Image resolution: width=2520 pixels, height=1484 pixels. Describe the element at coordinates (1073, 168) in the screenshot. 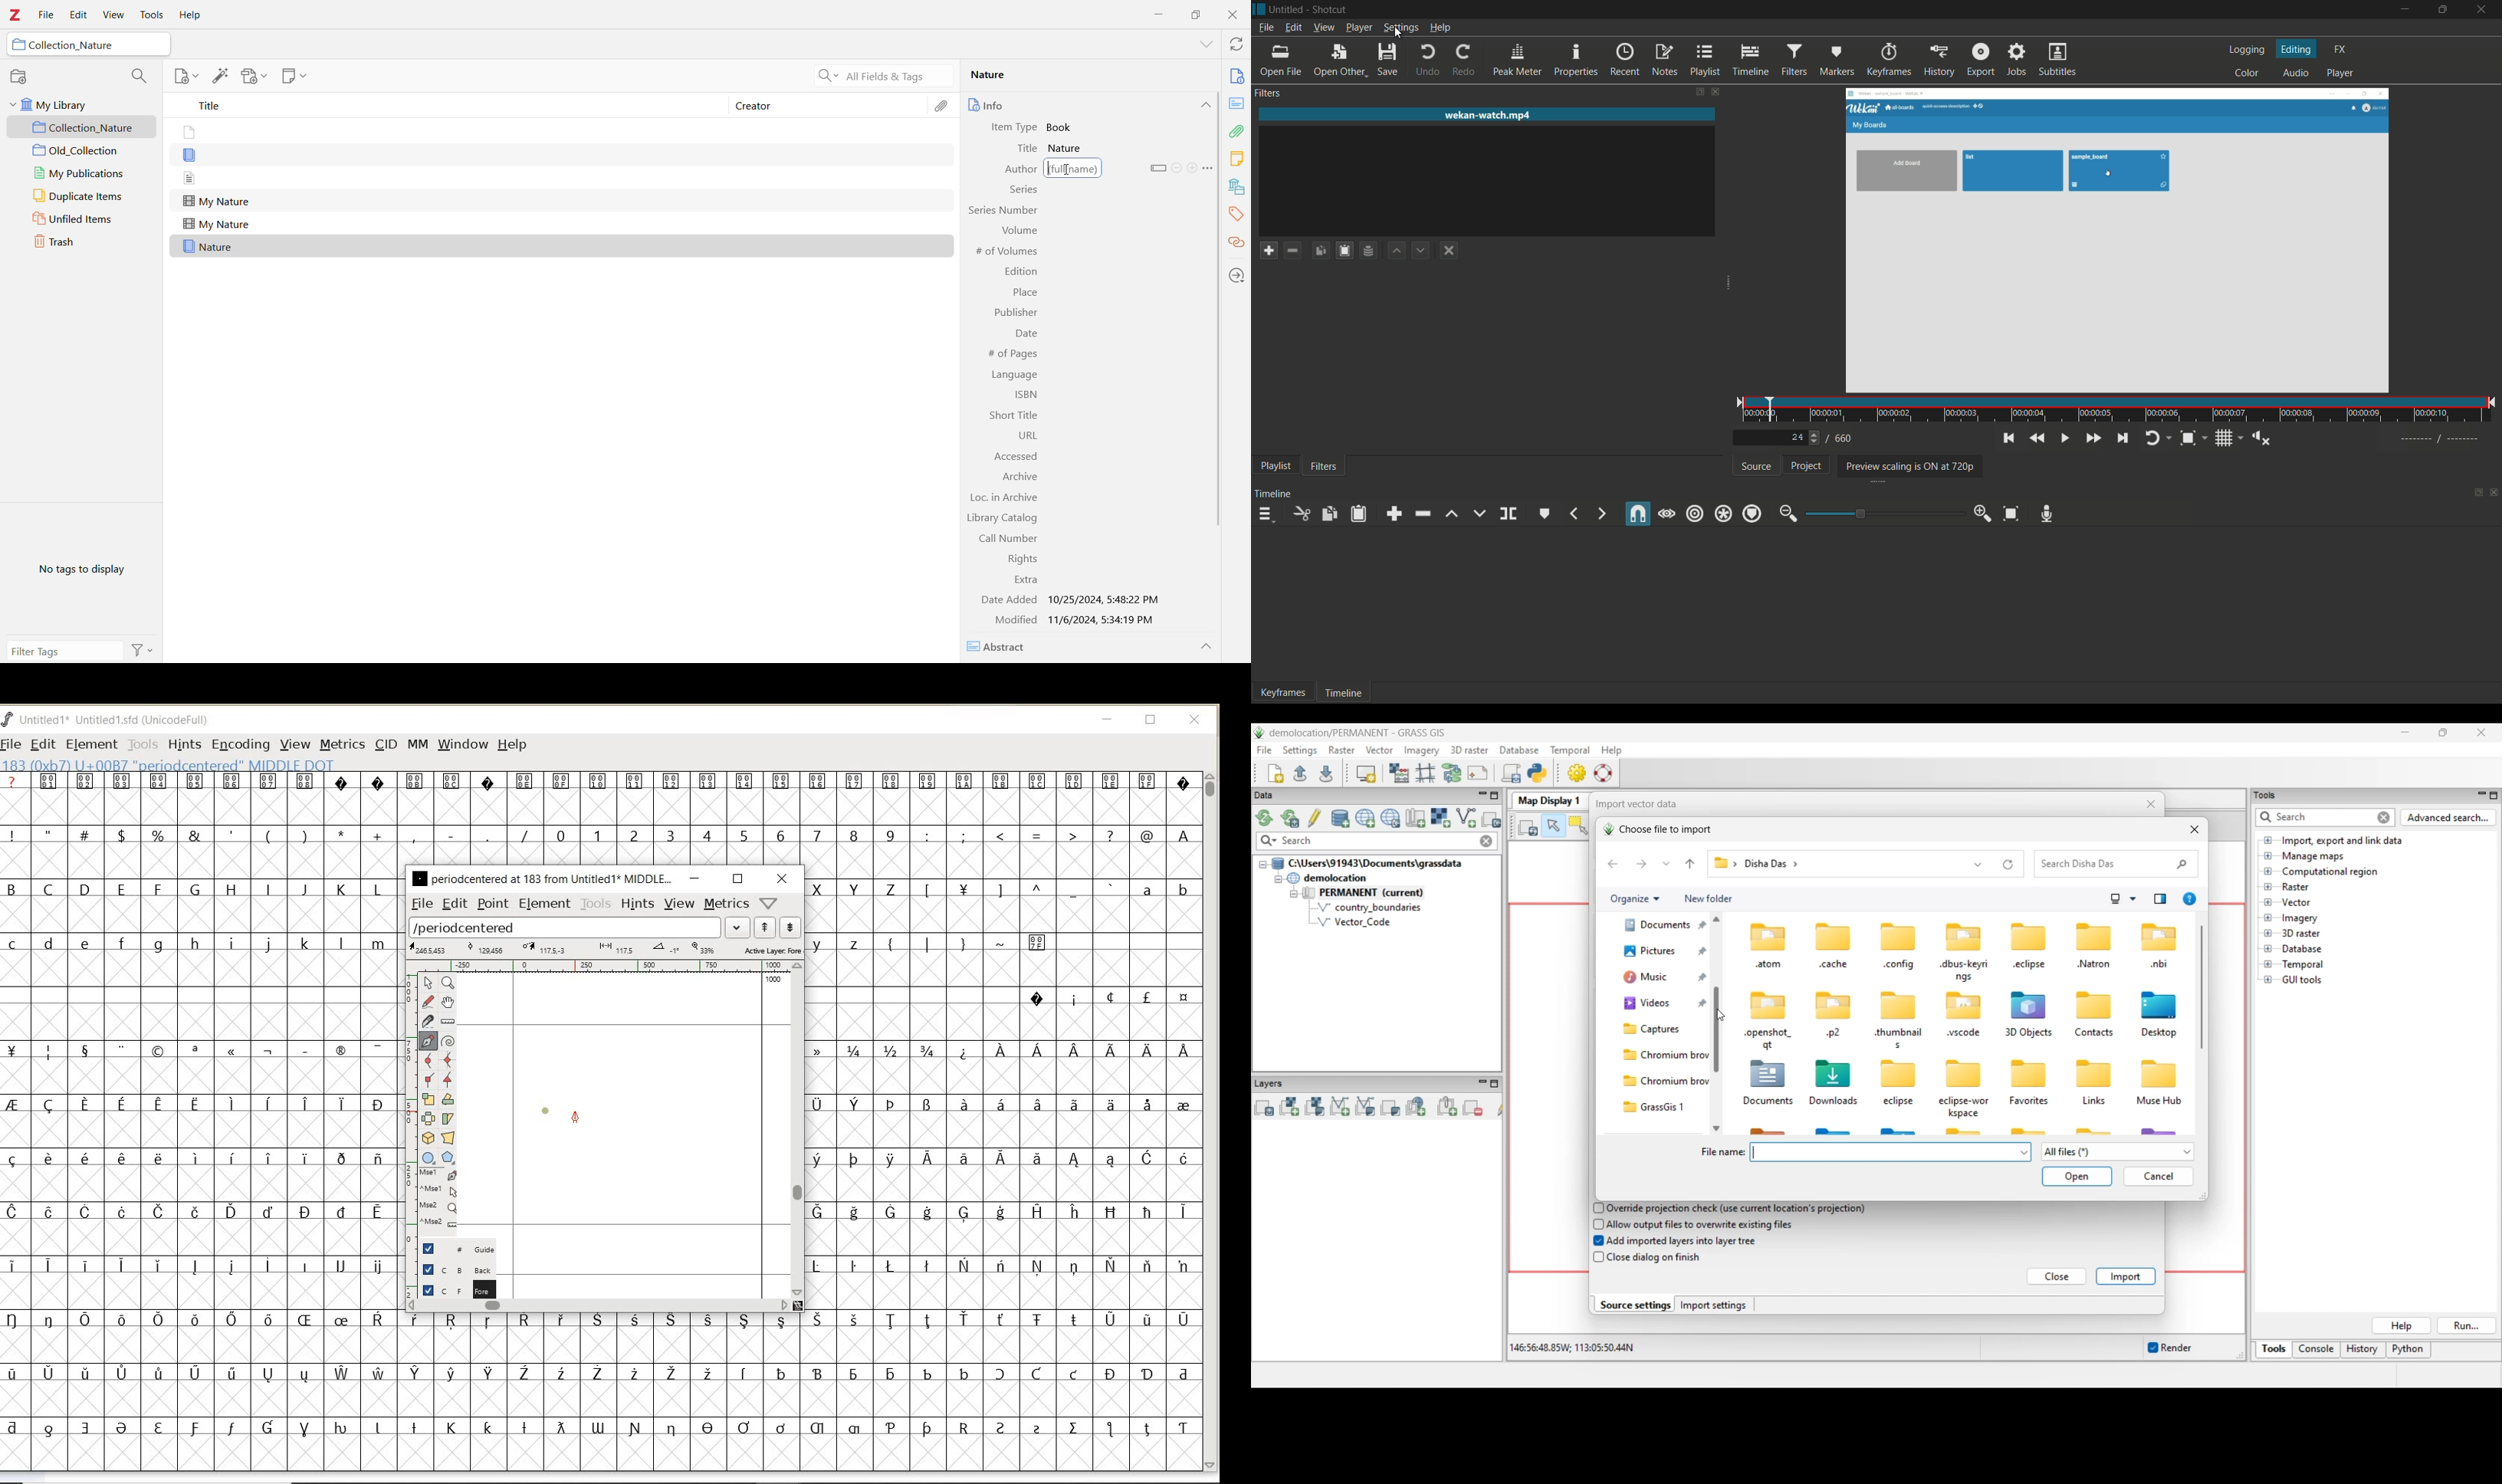

I see `(full name)` at that location.